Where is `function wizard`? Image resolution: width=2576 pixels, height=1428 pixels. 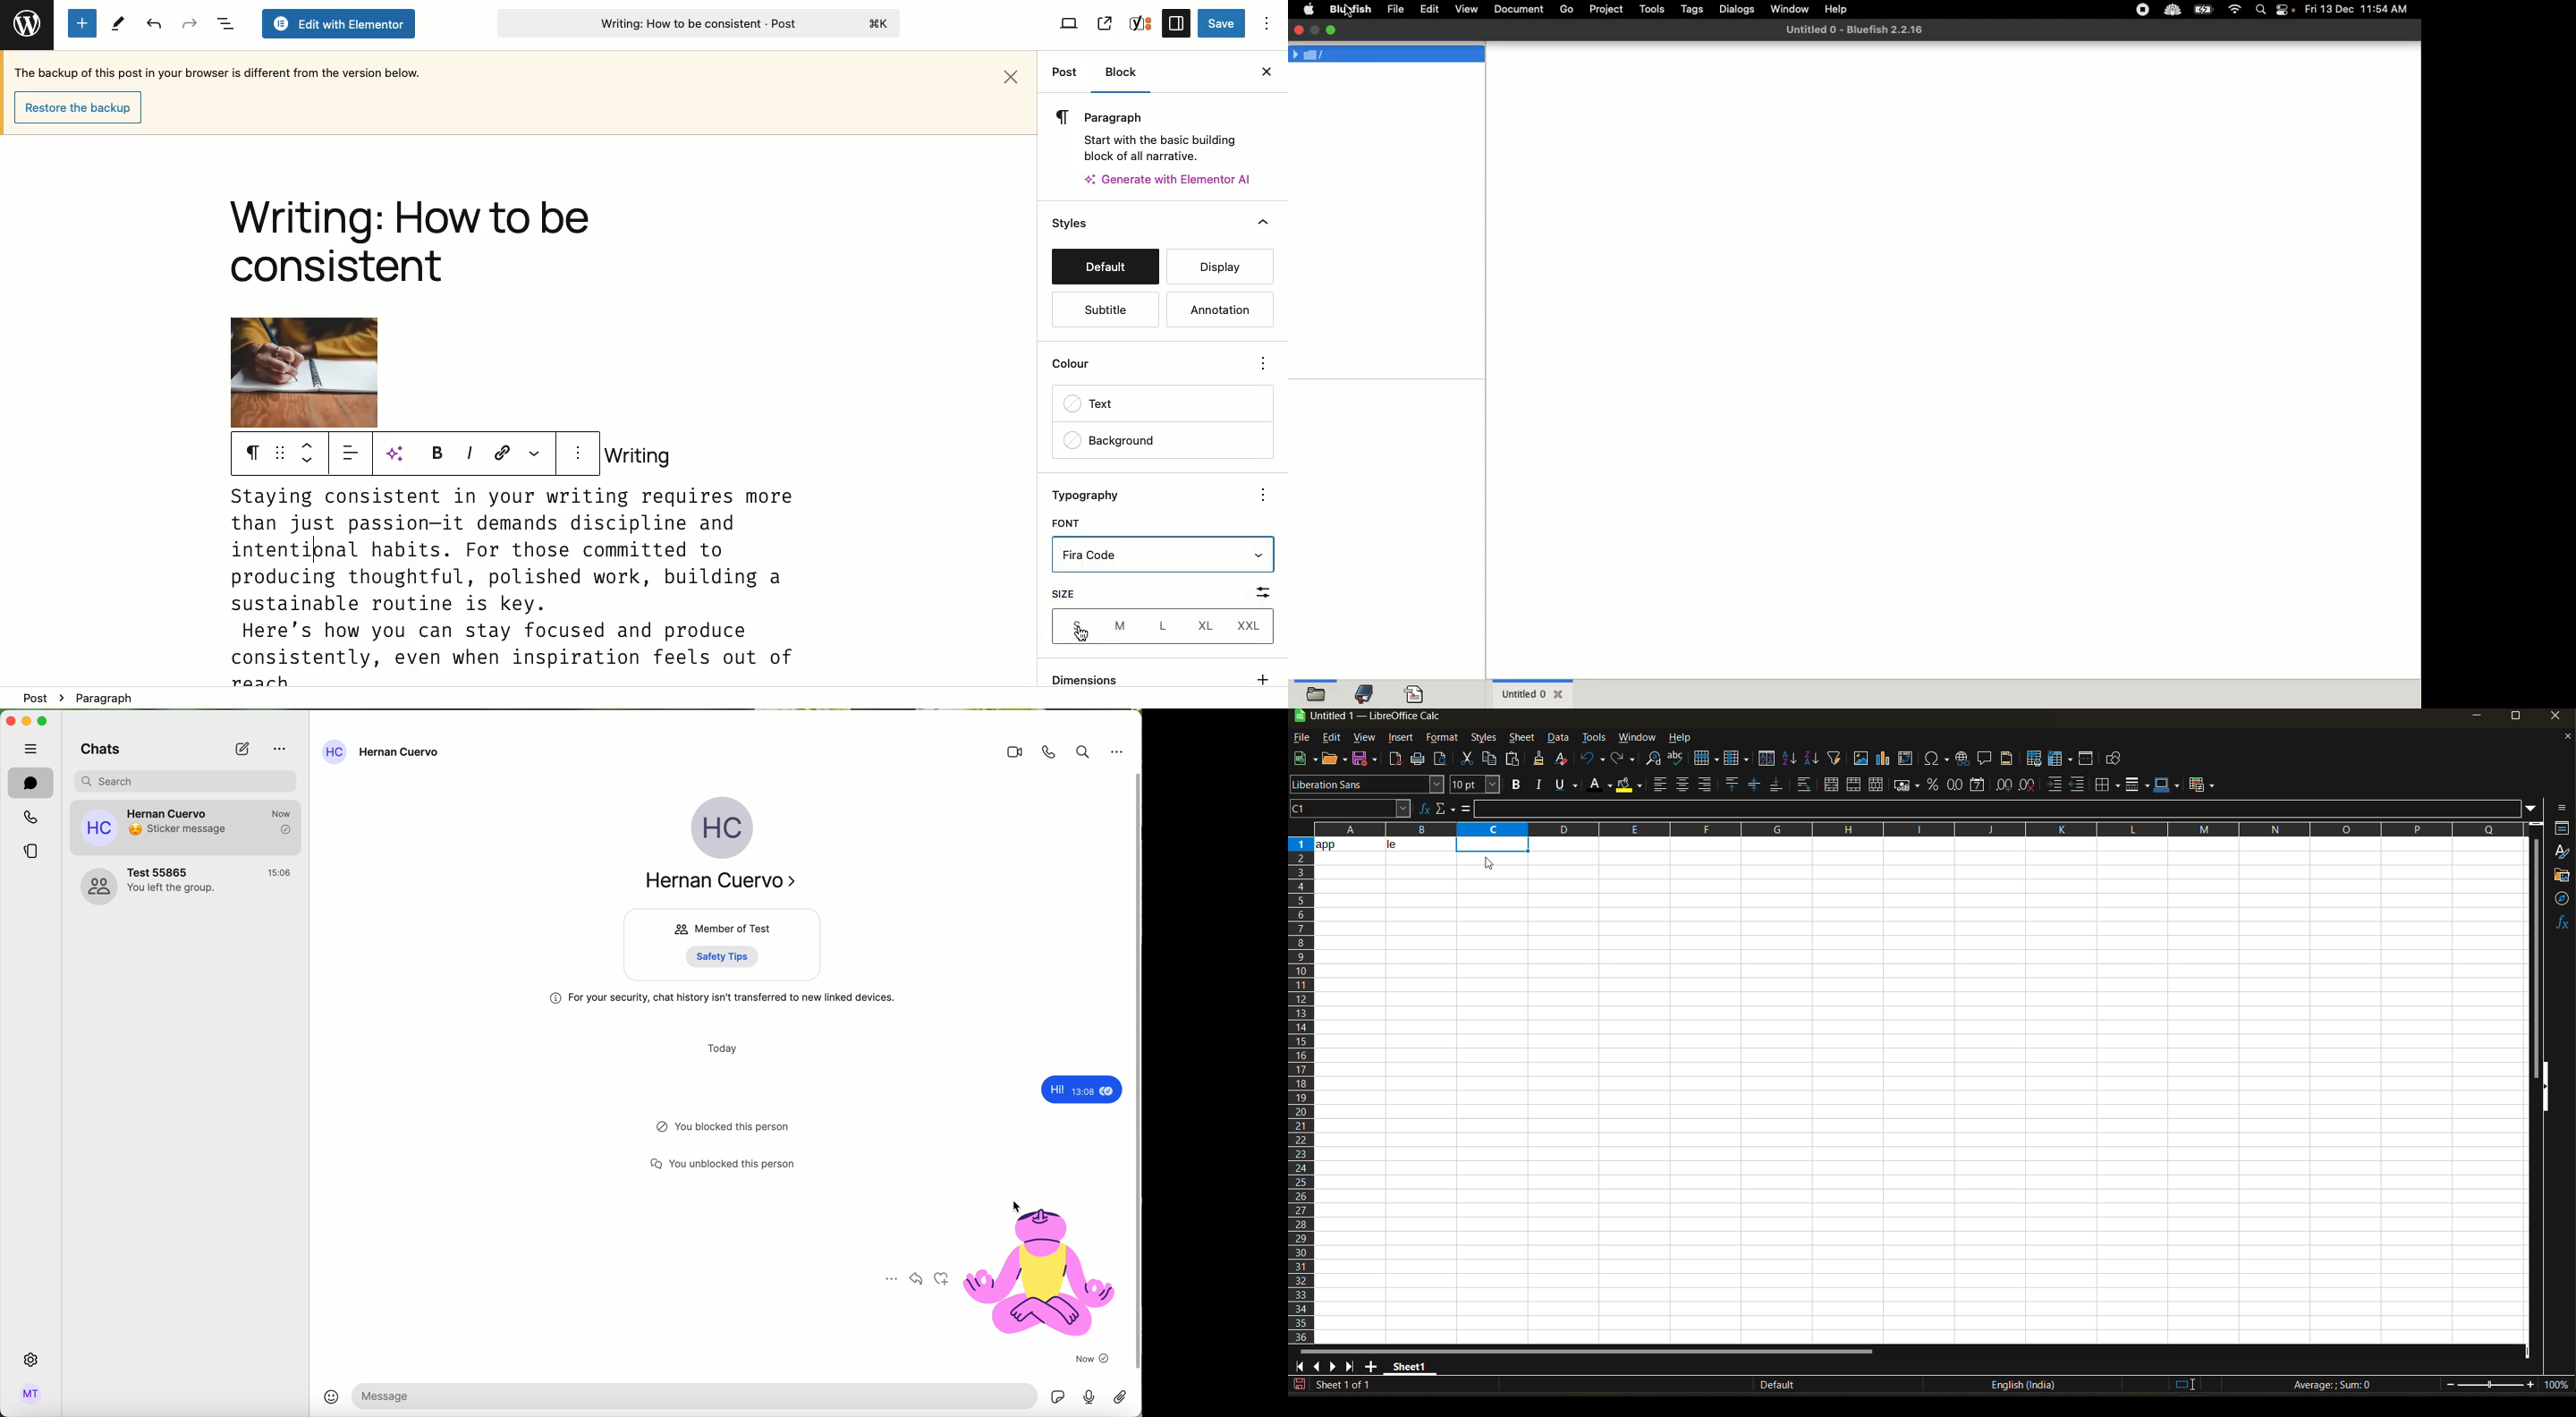
function wizard is located at coordinates (1420, 808).